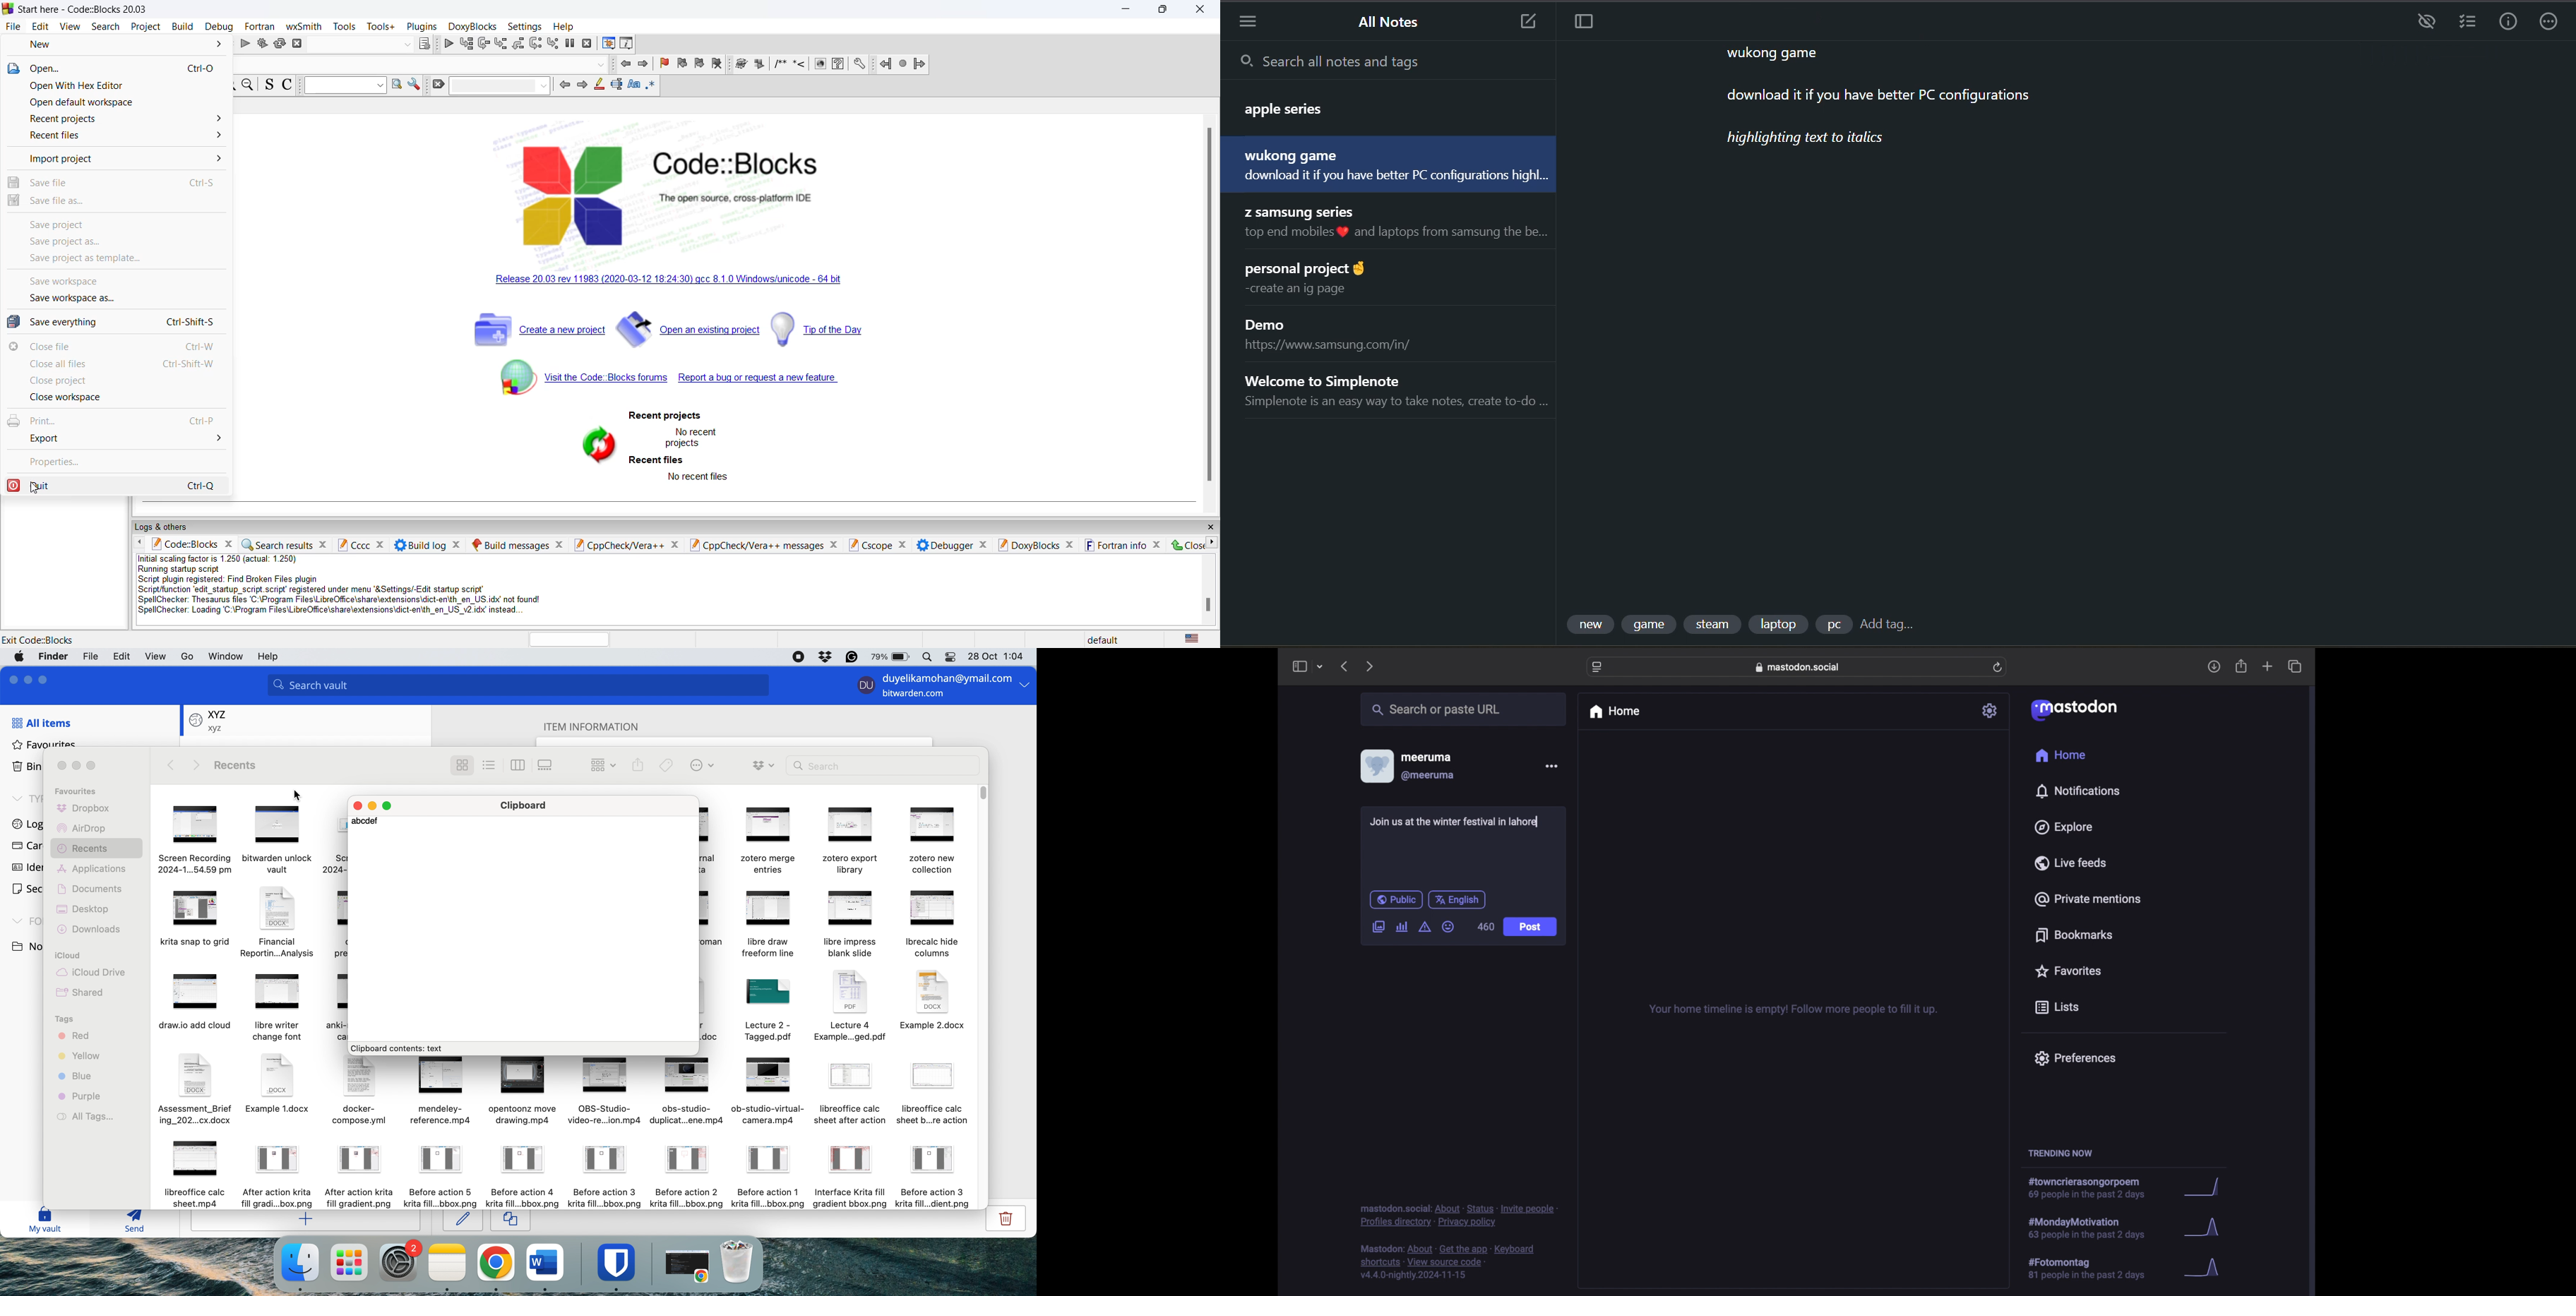 The height and width of the screenshot is (1316, 2576). I want to click on Ctrl-P, so click(202, 421).